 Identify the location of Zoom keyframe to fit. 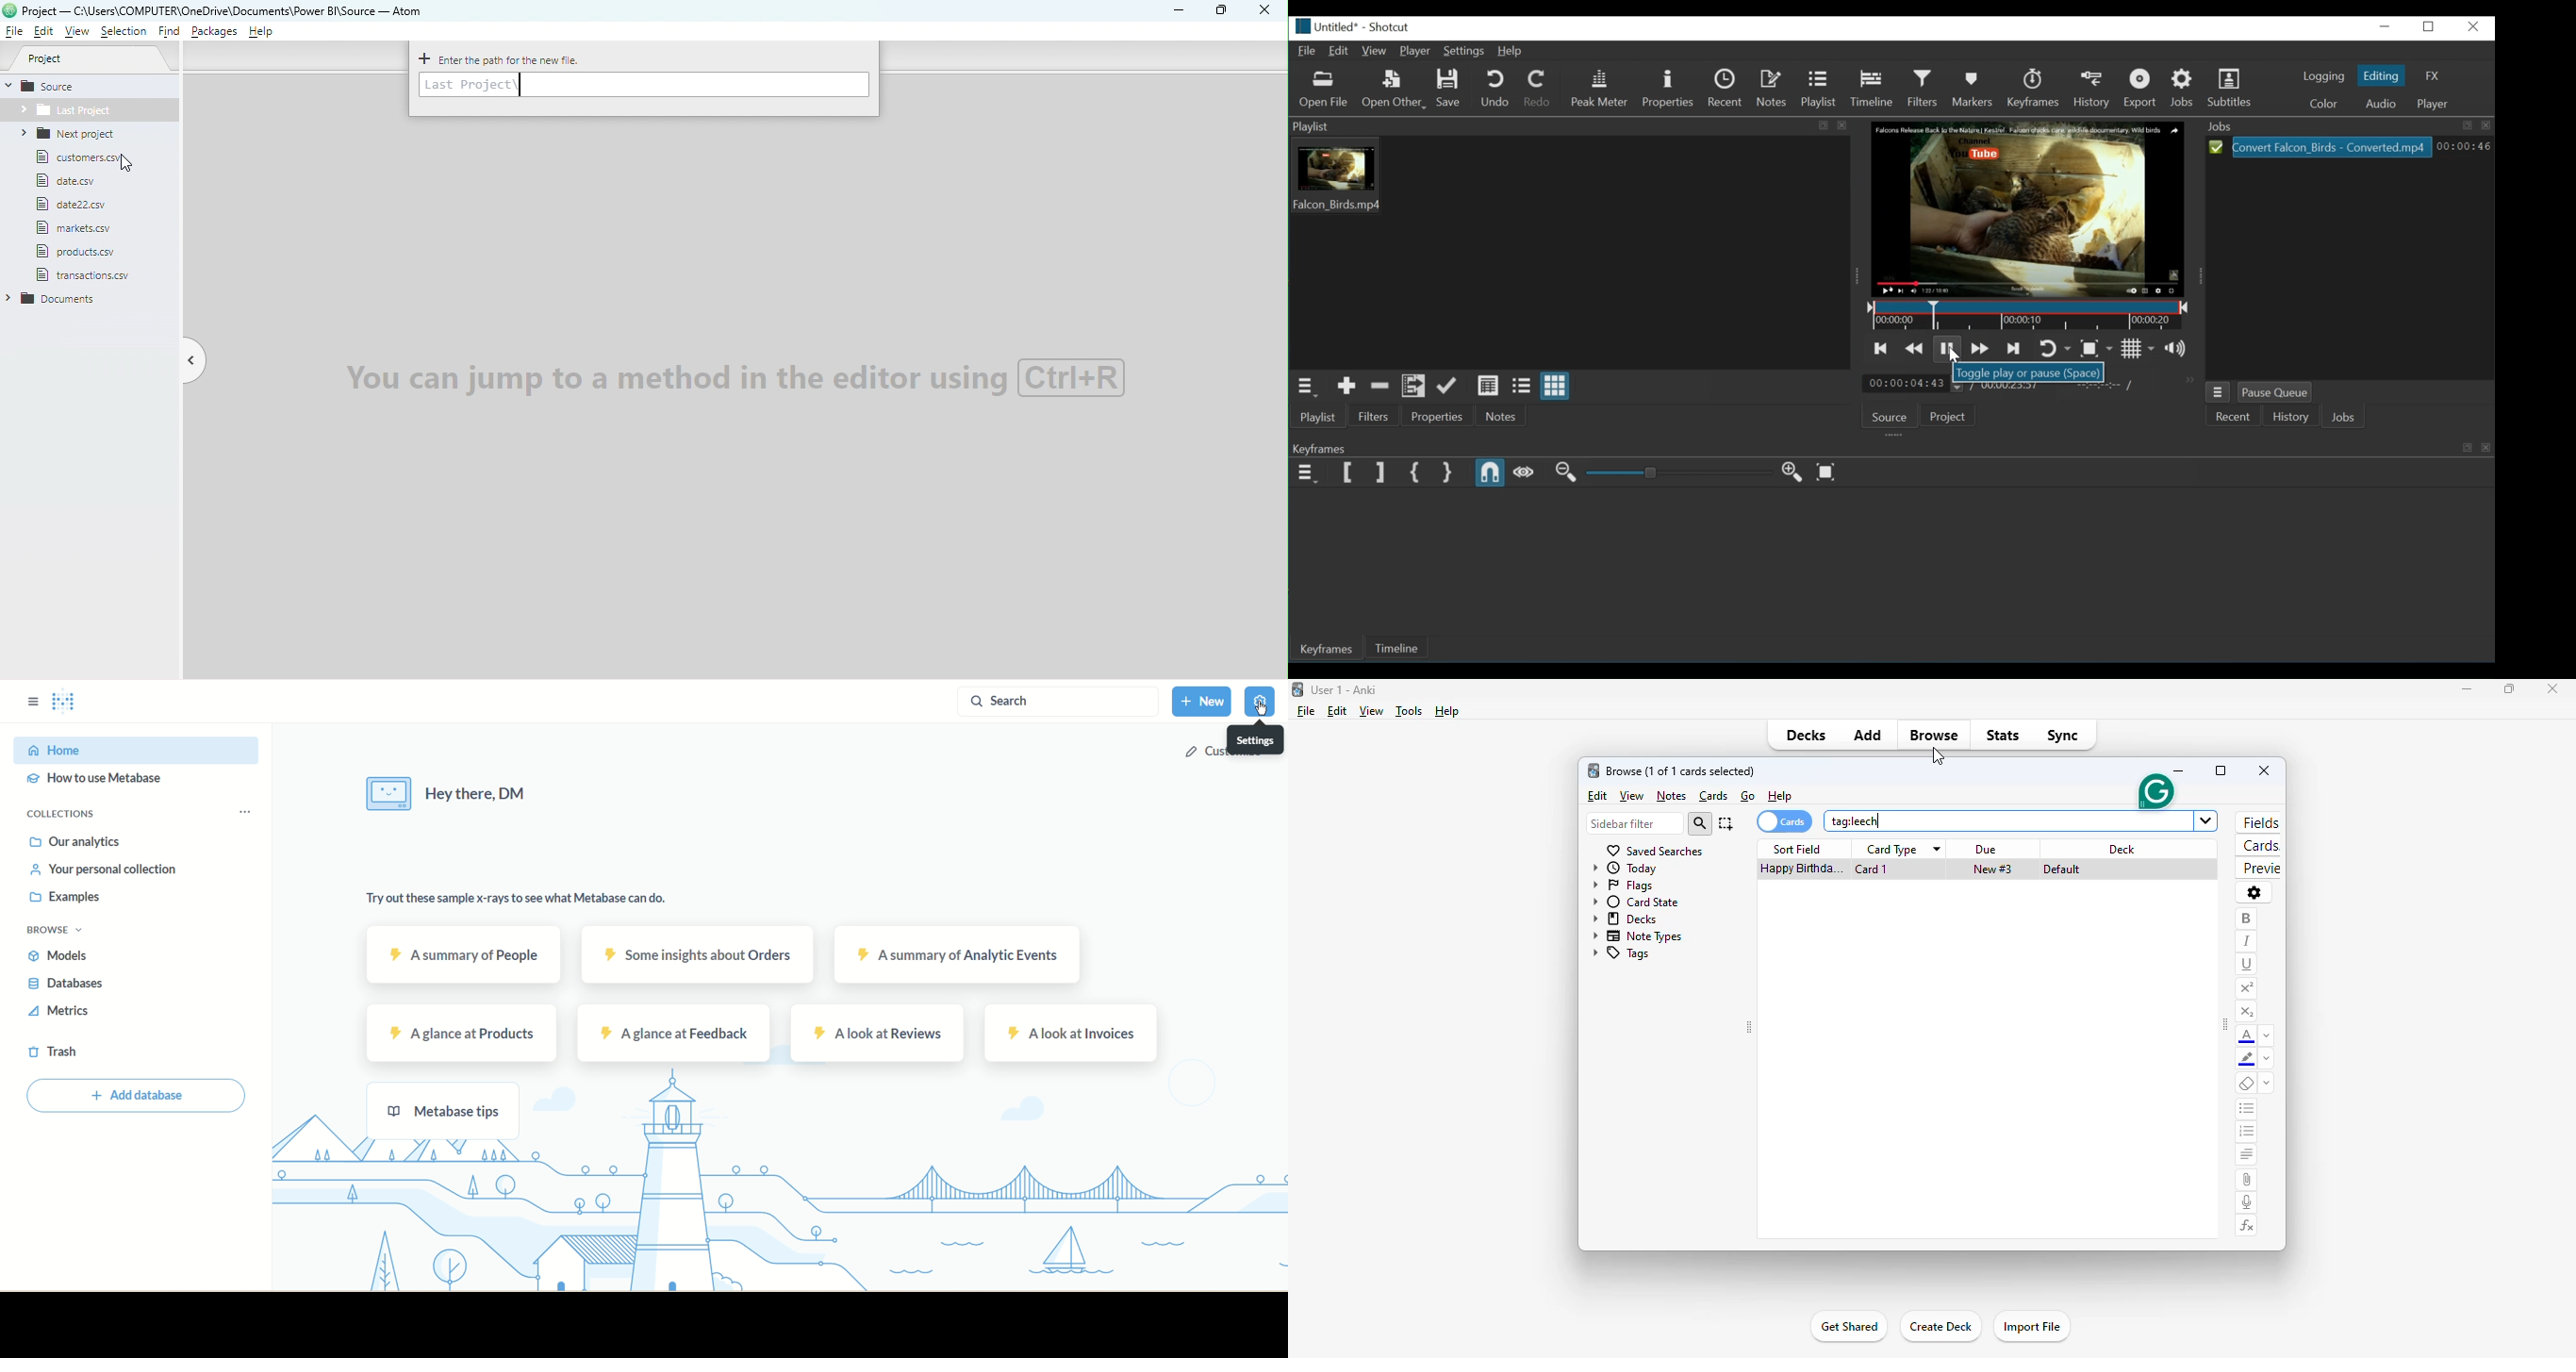
(1825, 472).